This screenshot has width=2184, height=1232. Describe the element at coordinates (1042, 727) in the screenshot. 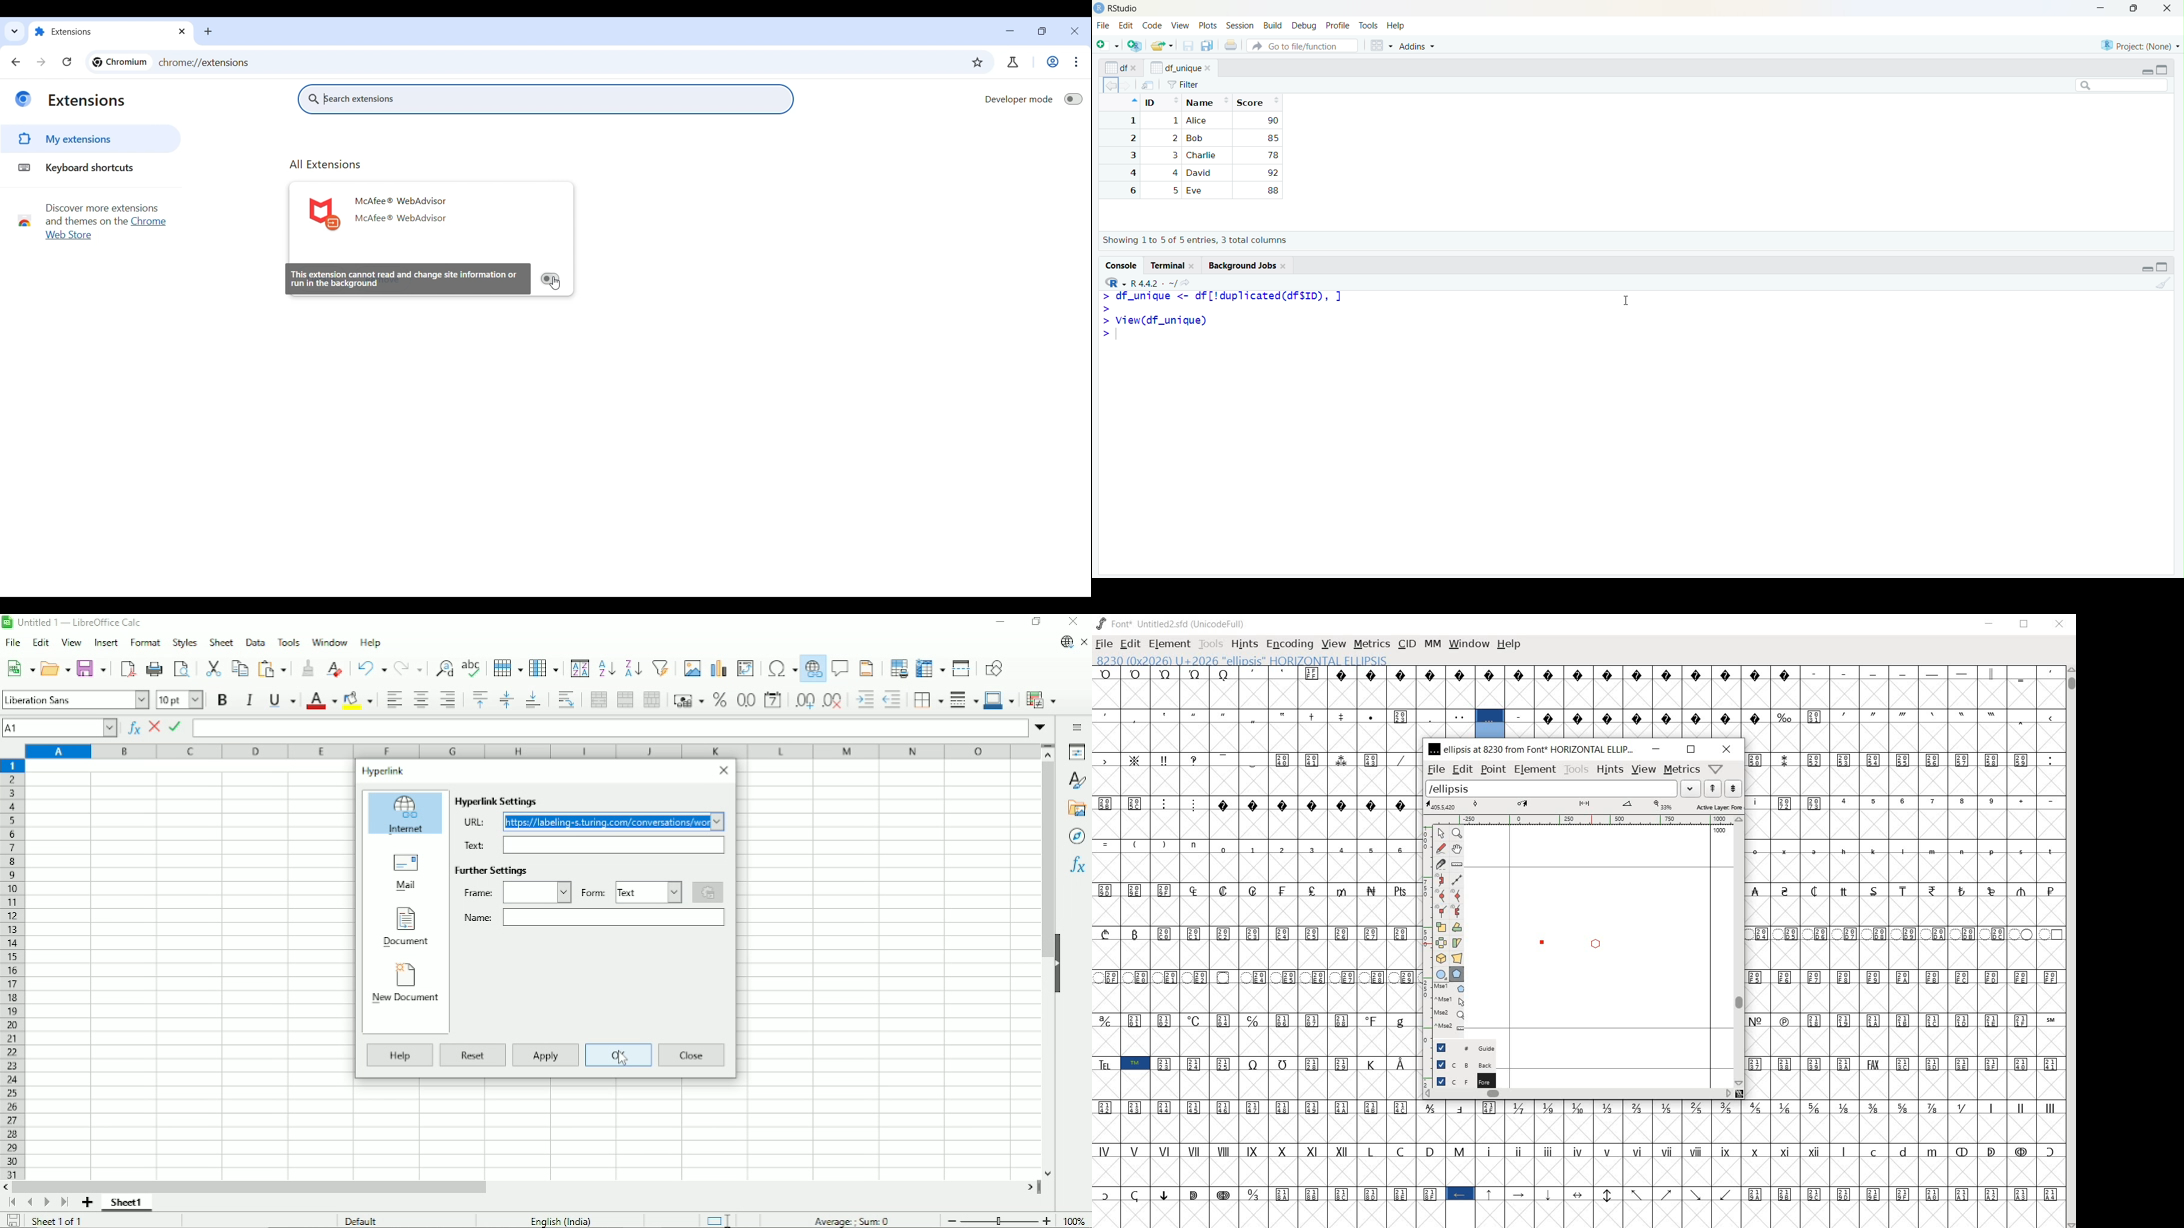

I see `Expand formula bar` at that location.